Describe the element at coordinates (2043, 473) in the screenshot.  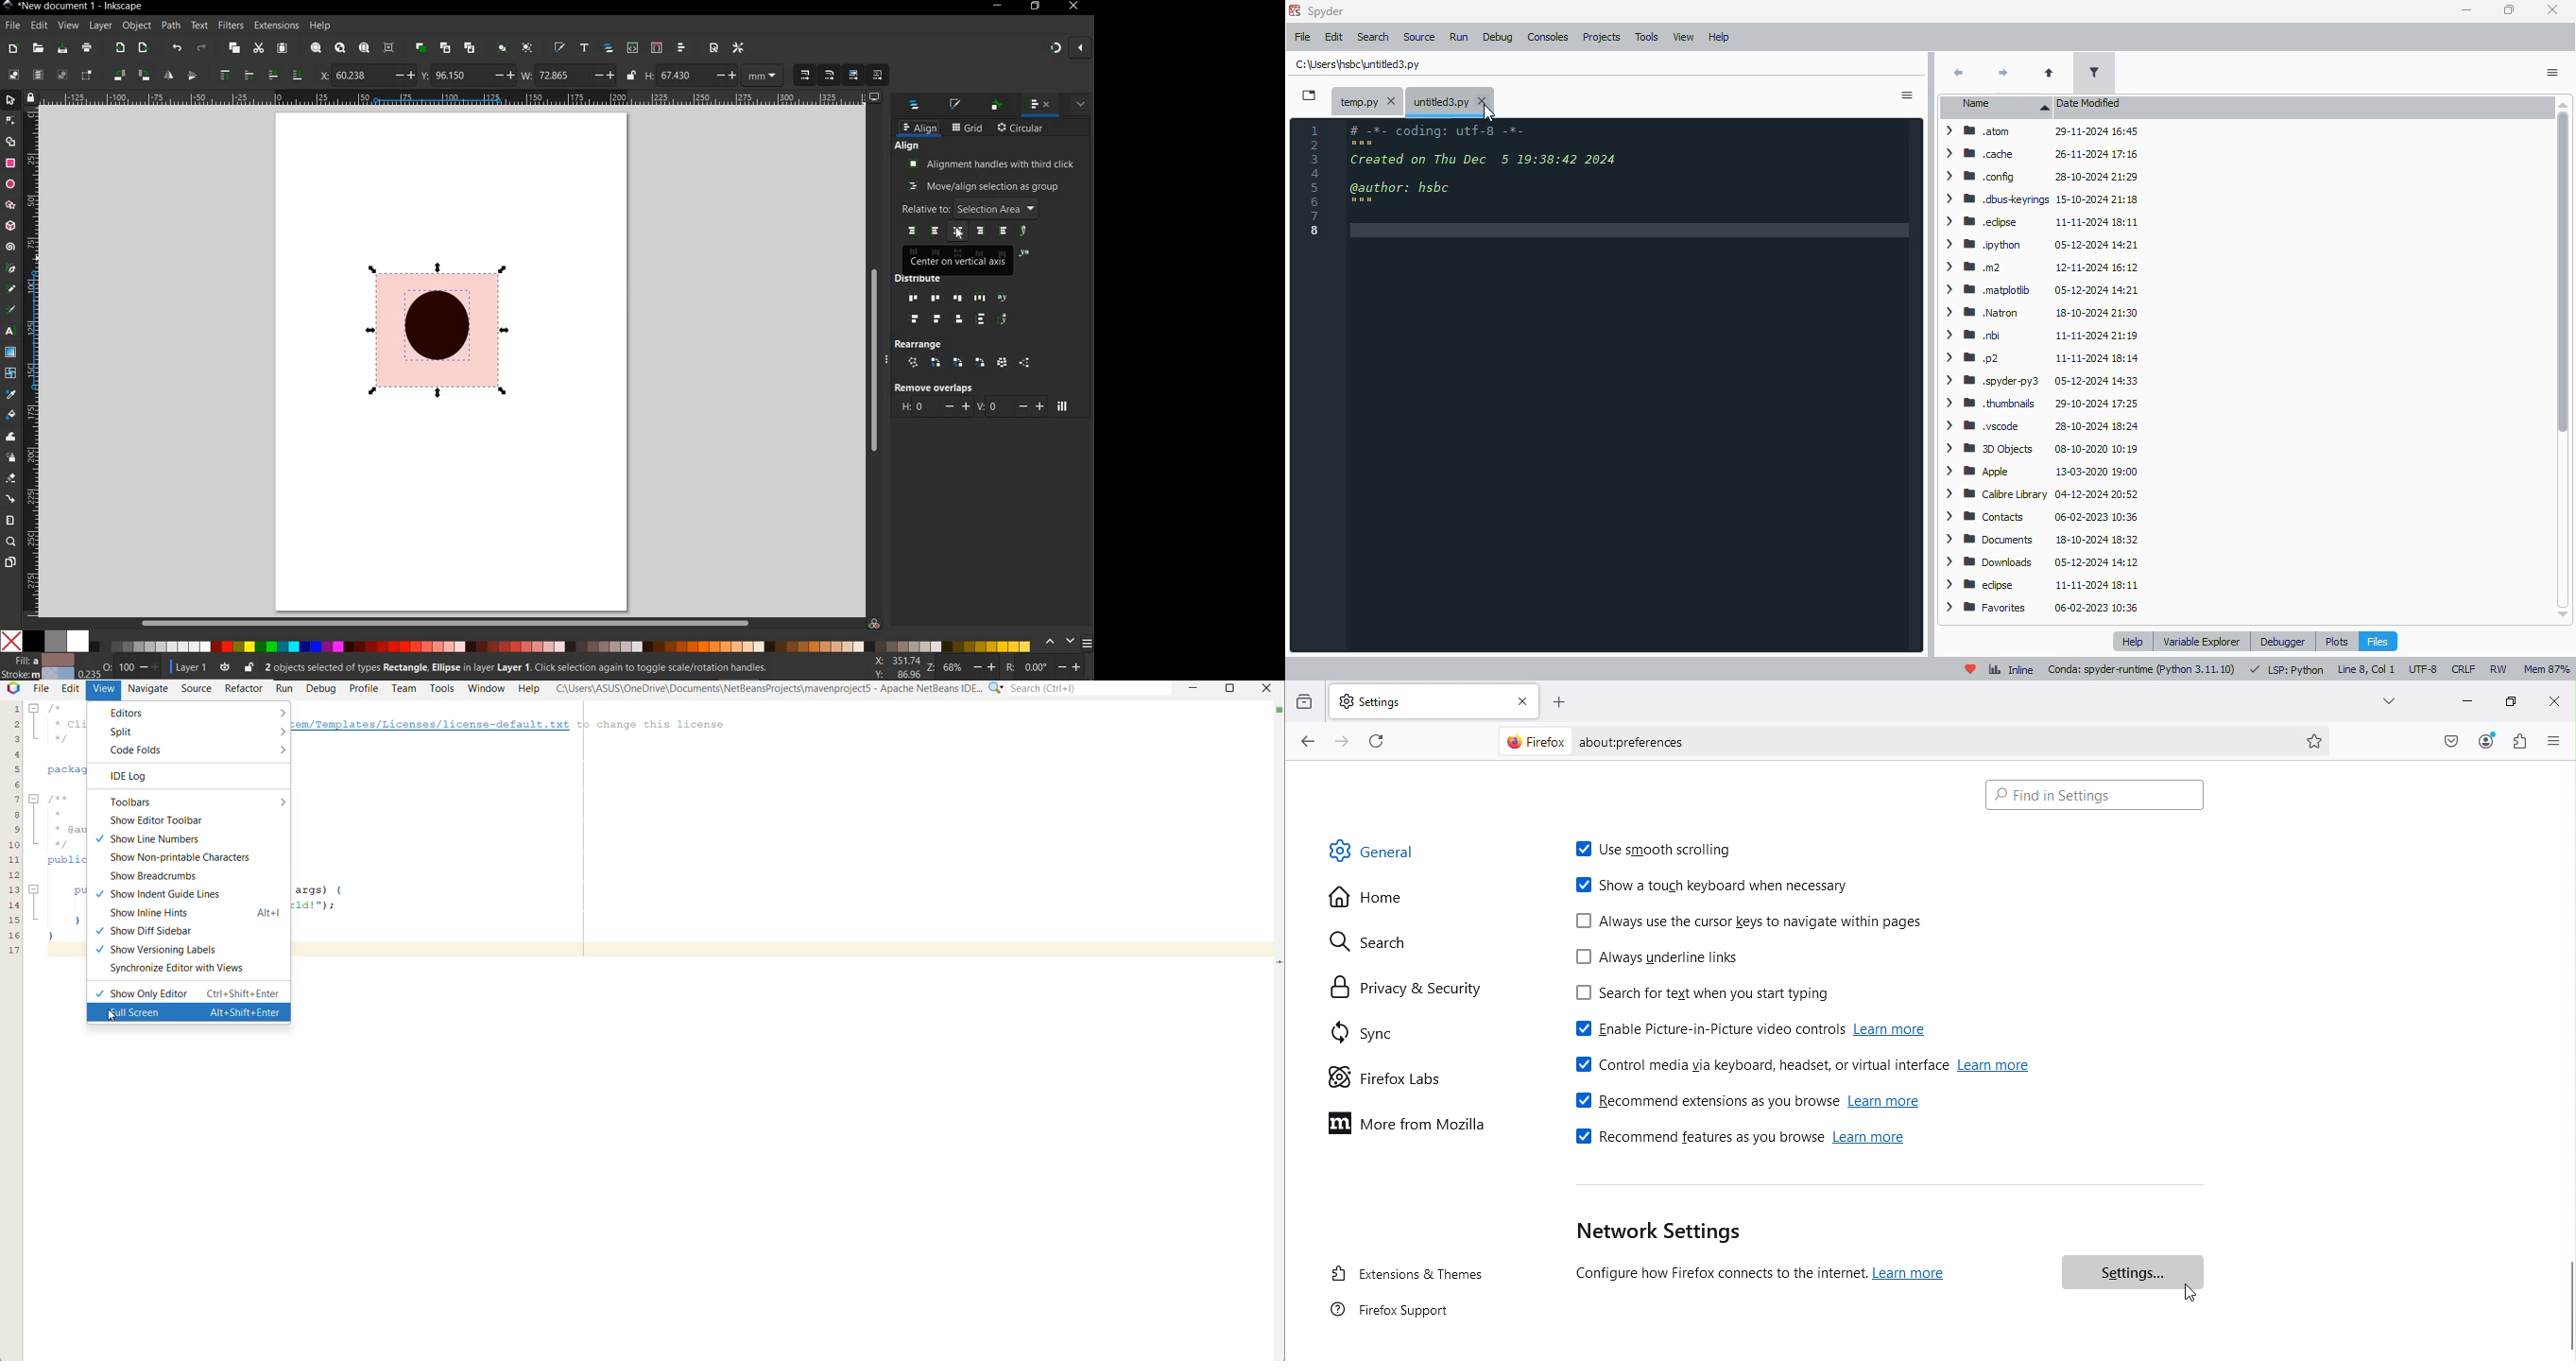
I see `> Wm apple 13-03-2020 19:00` at that location.